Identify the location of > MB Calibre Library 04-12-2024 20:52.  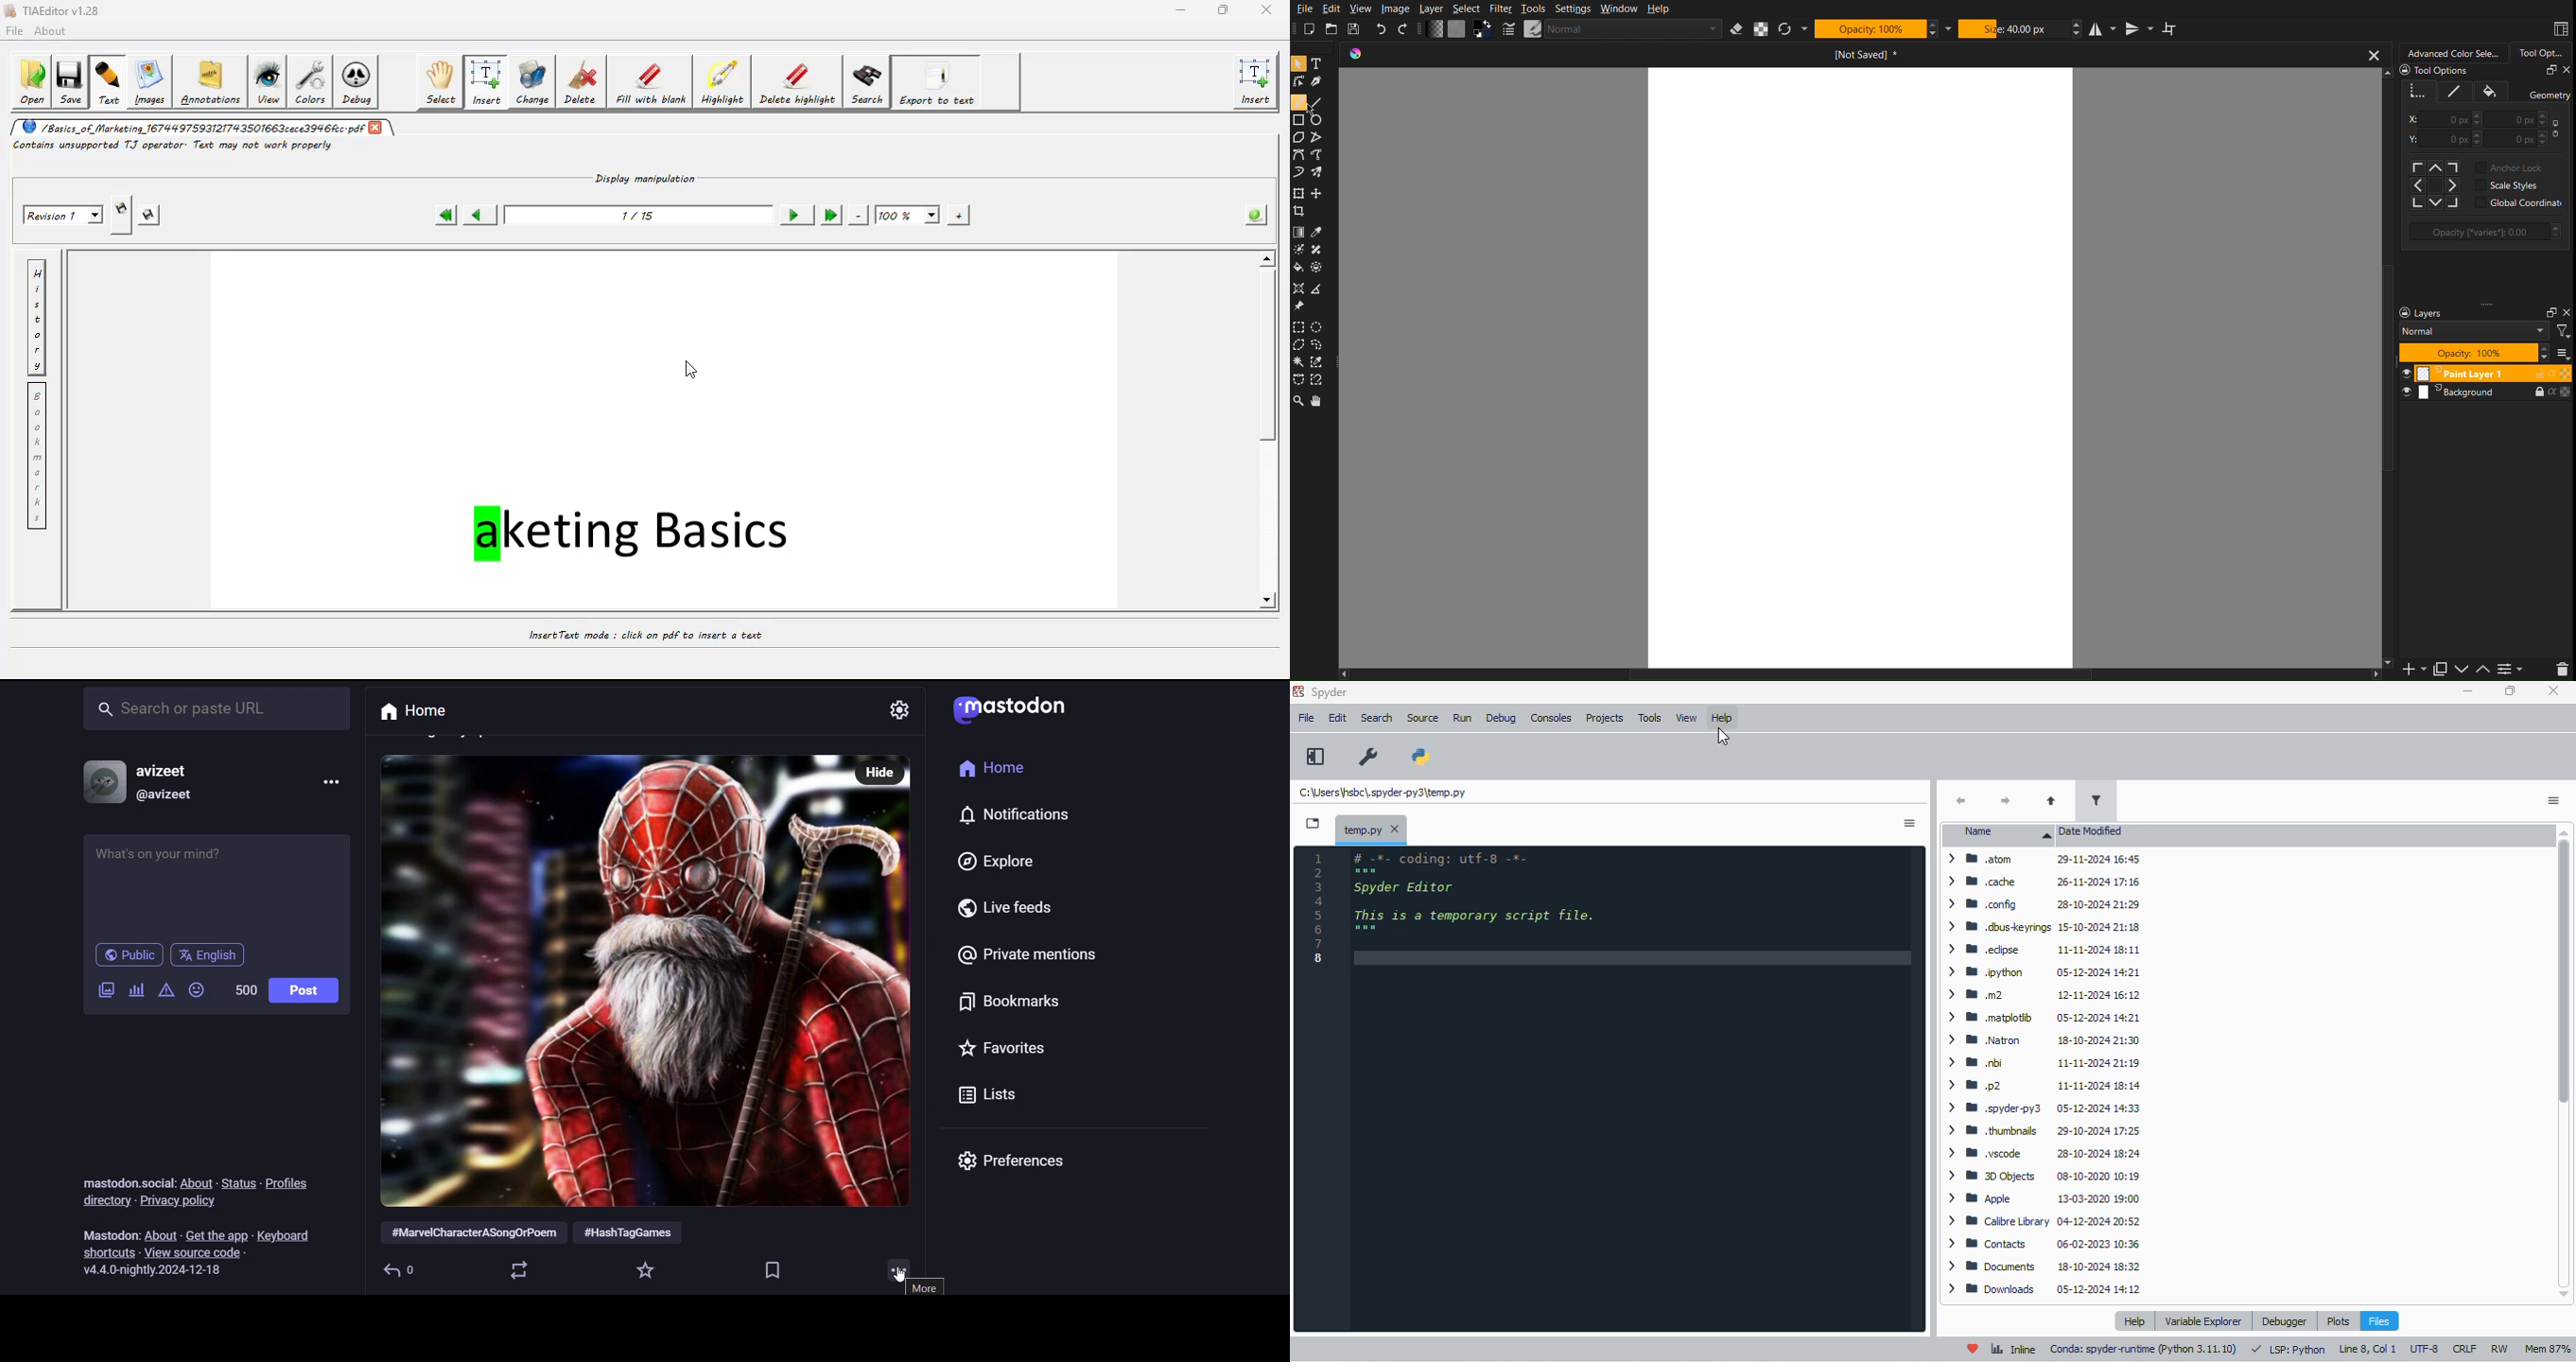
(2041, 1222).